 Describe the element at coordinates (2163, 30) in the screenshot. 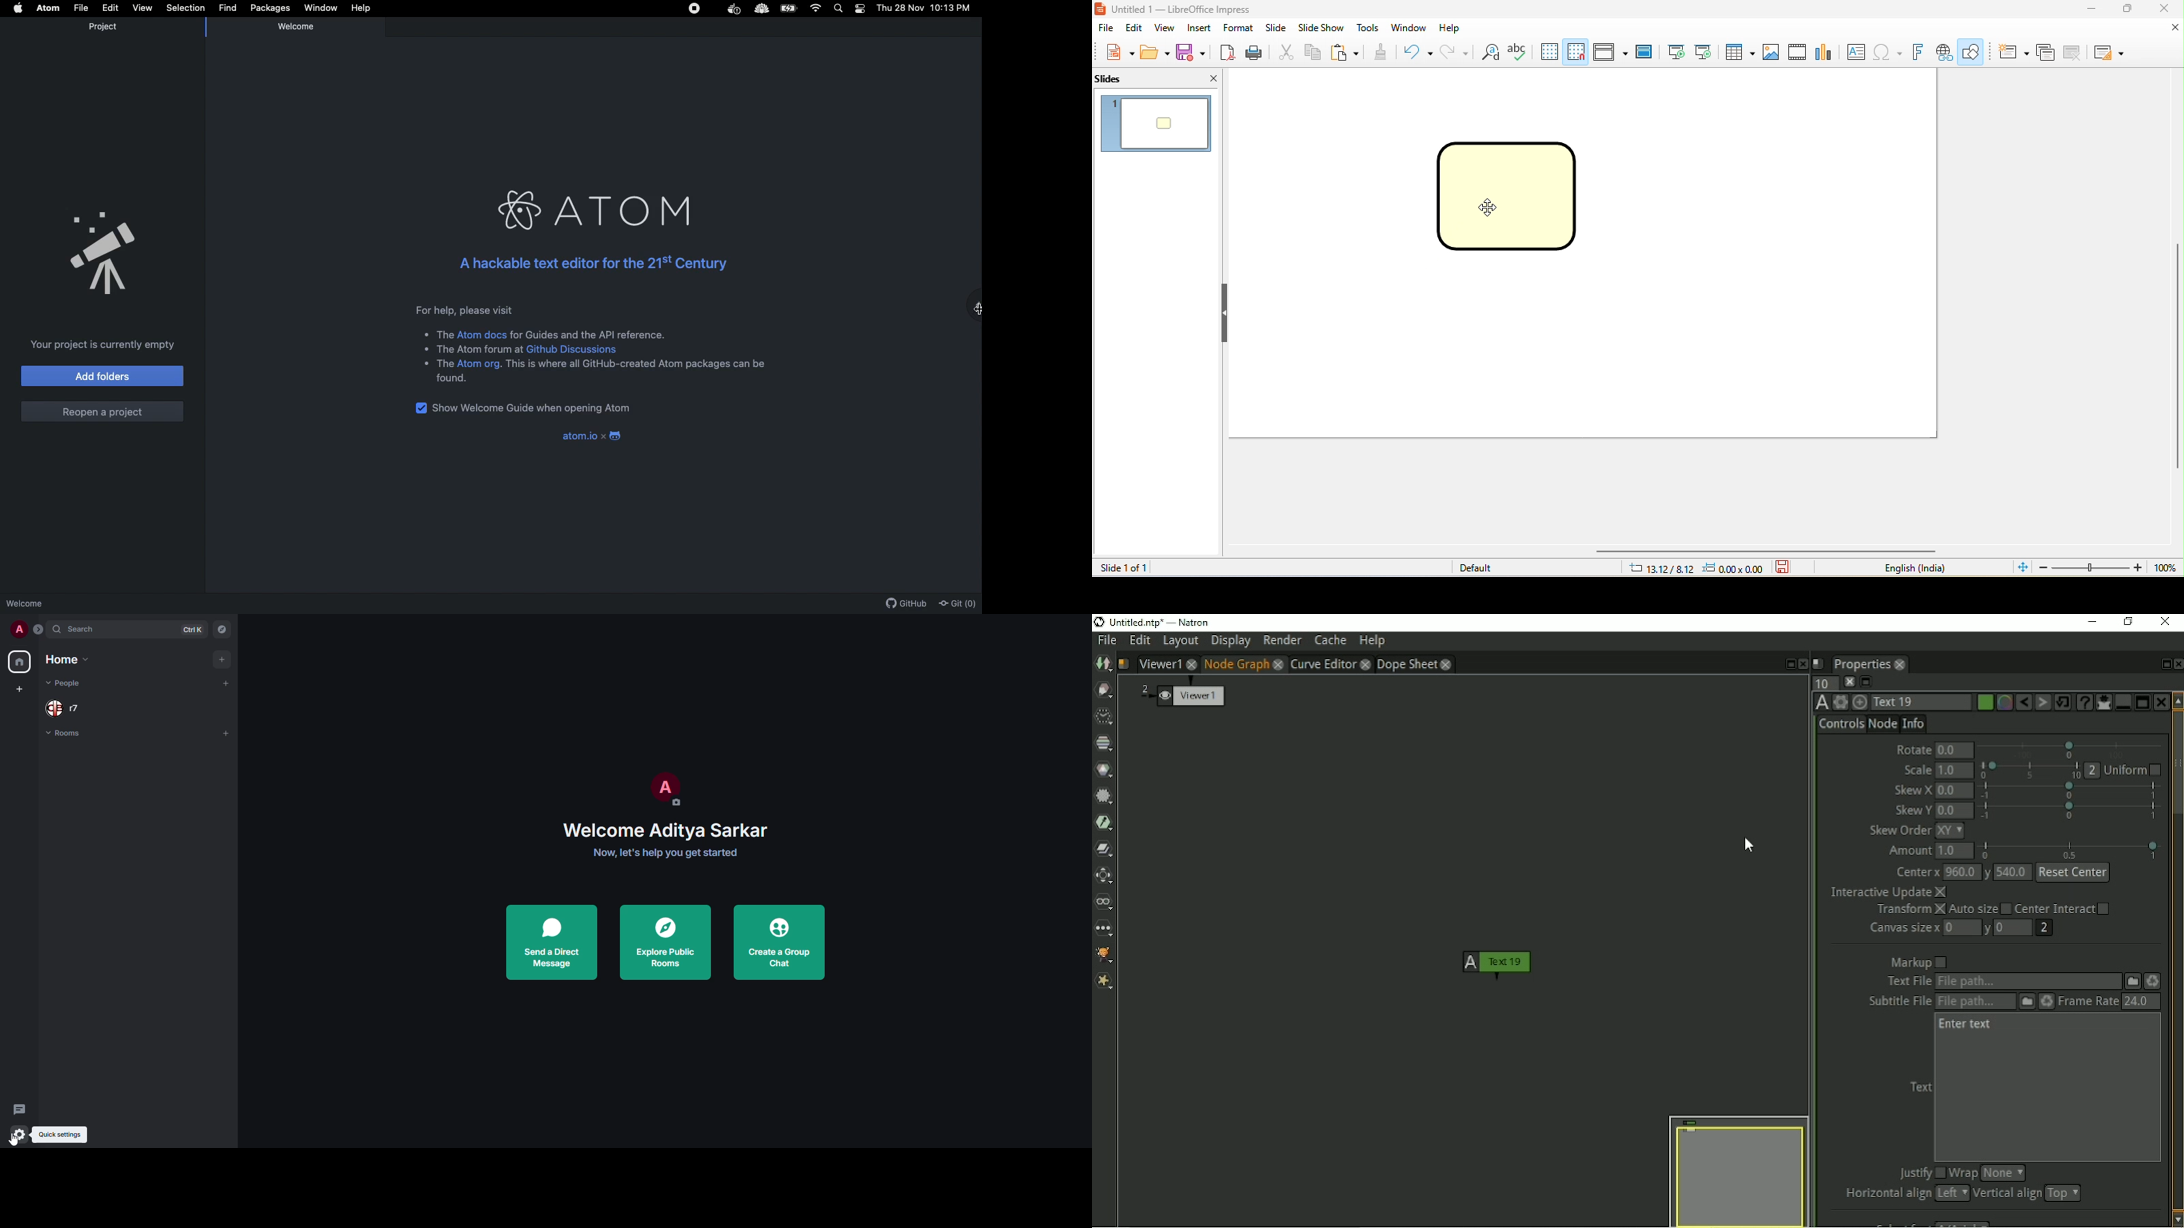

I see `close` at that location.